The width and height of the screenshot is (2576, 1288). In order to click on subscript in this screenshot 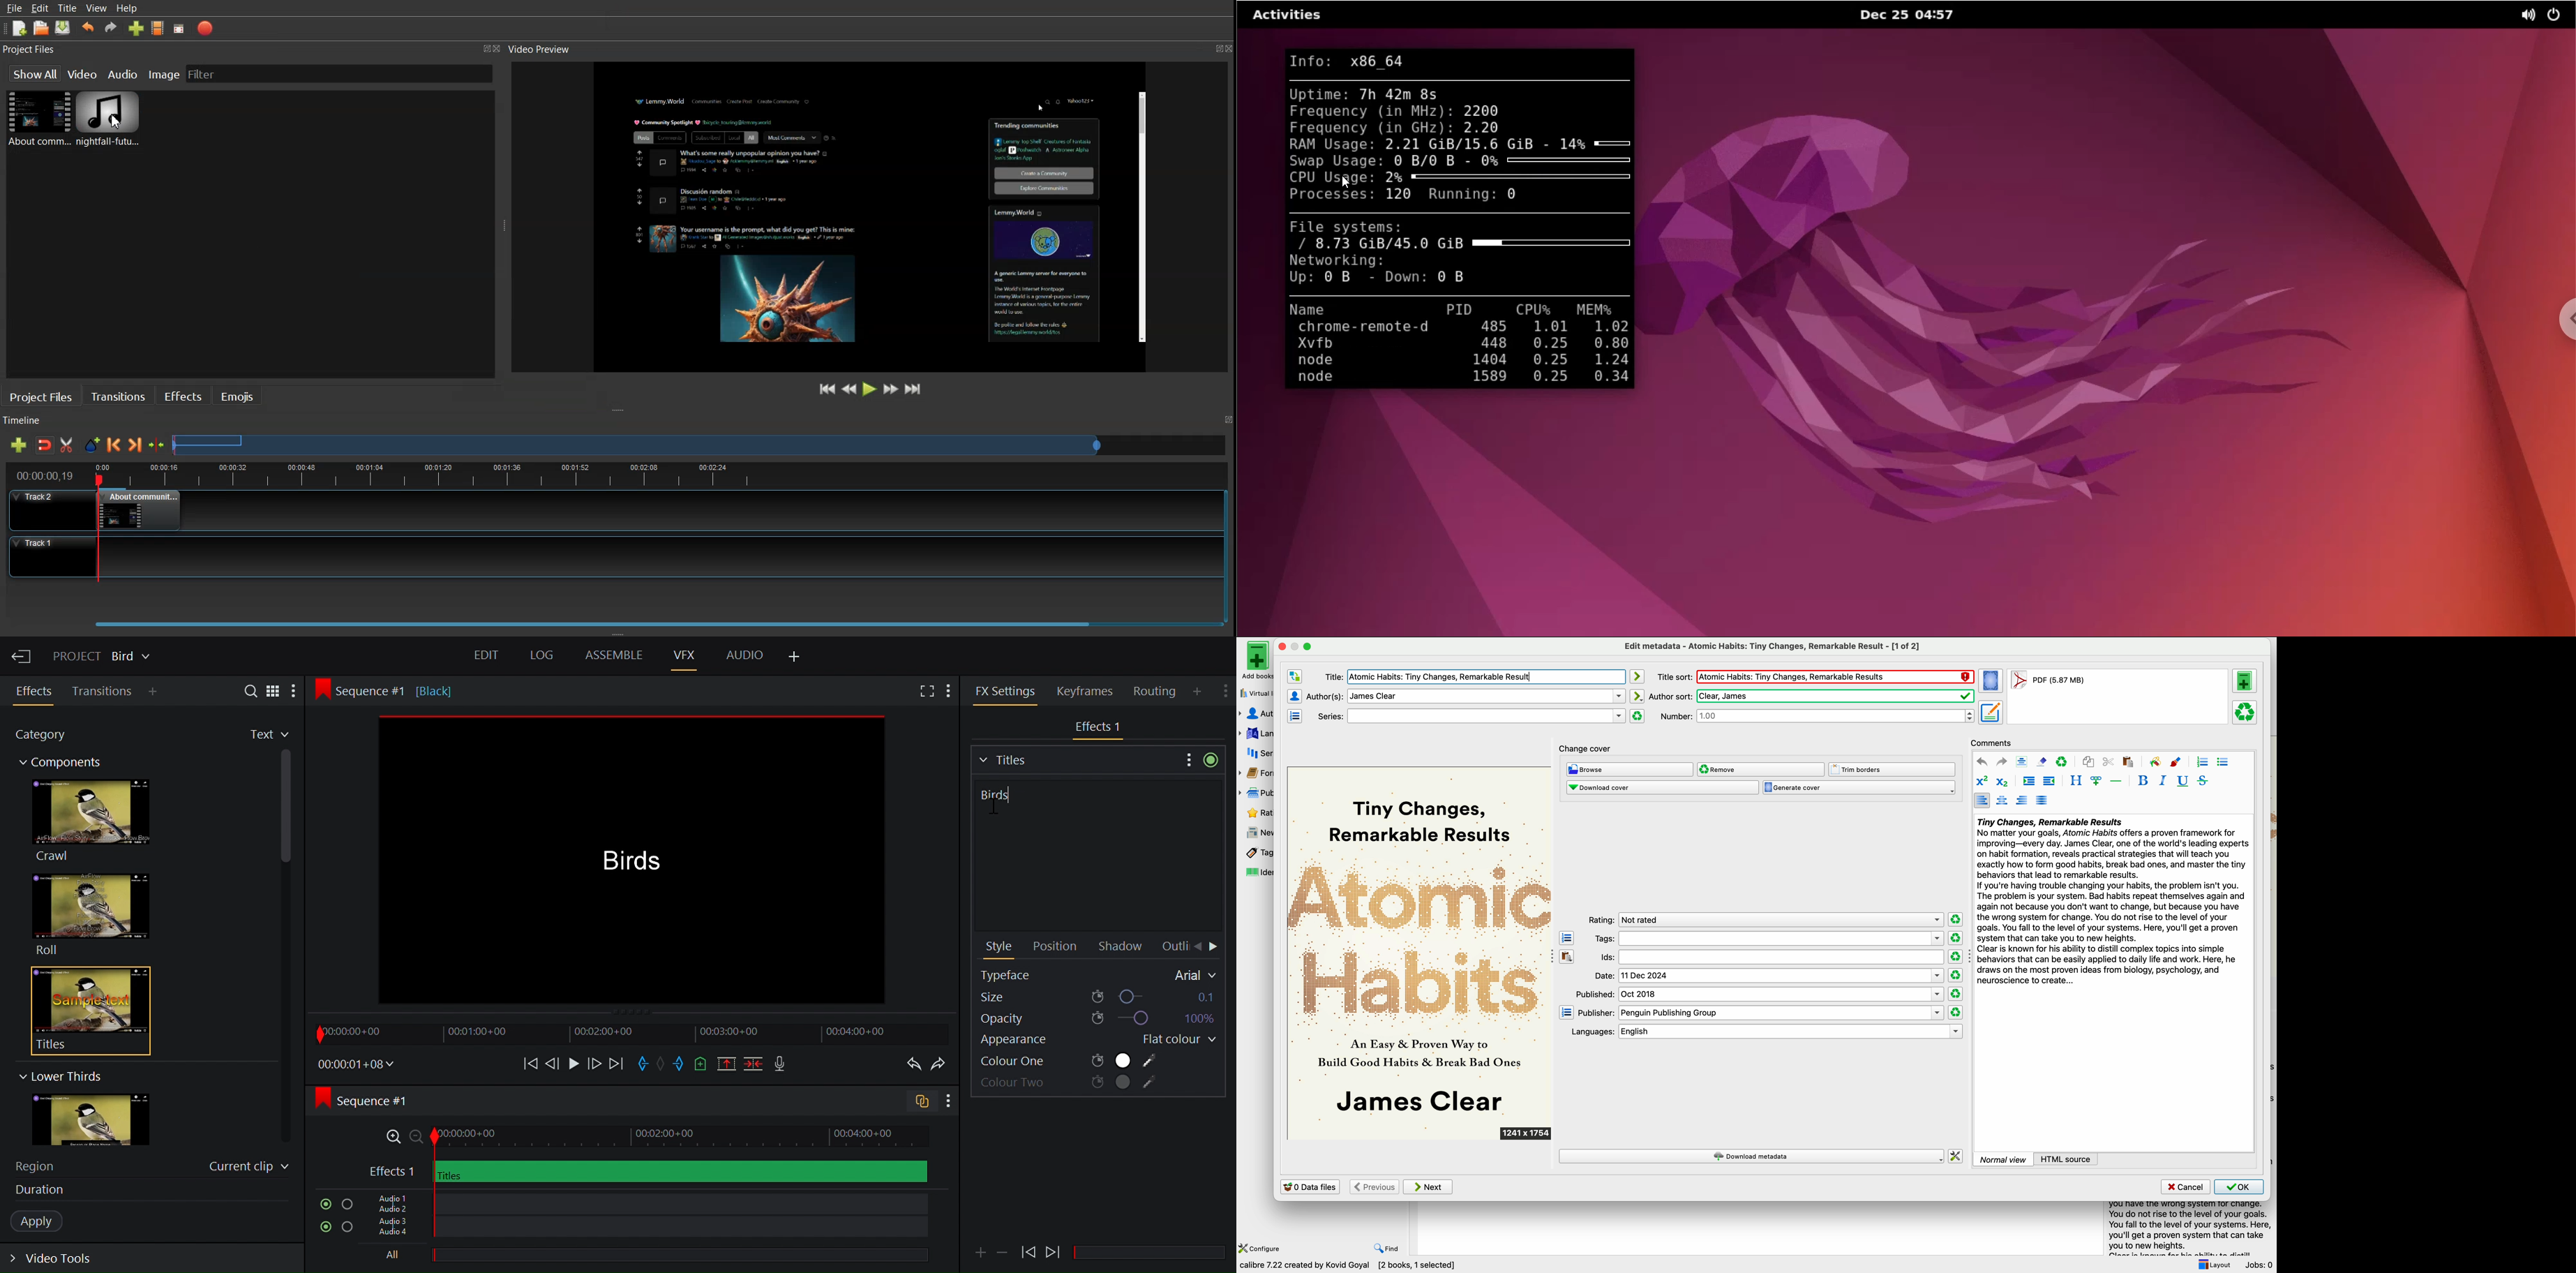, I will do `click(2004, 782)`.